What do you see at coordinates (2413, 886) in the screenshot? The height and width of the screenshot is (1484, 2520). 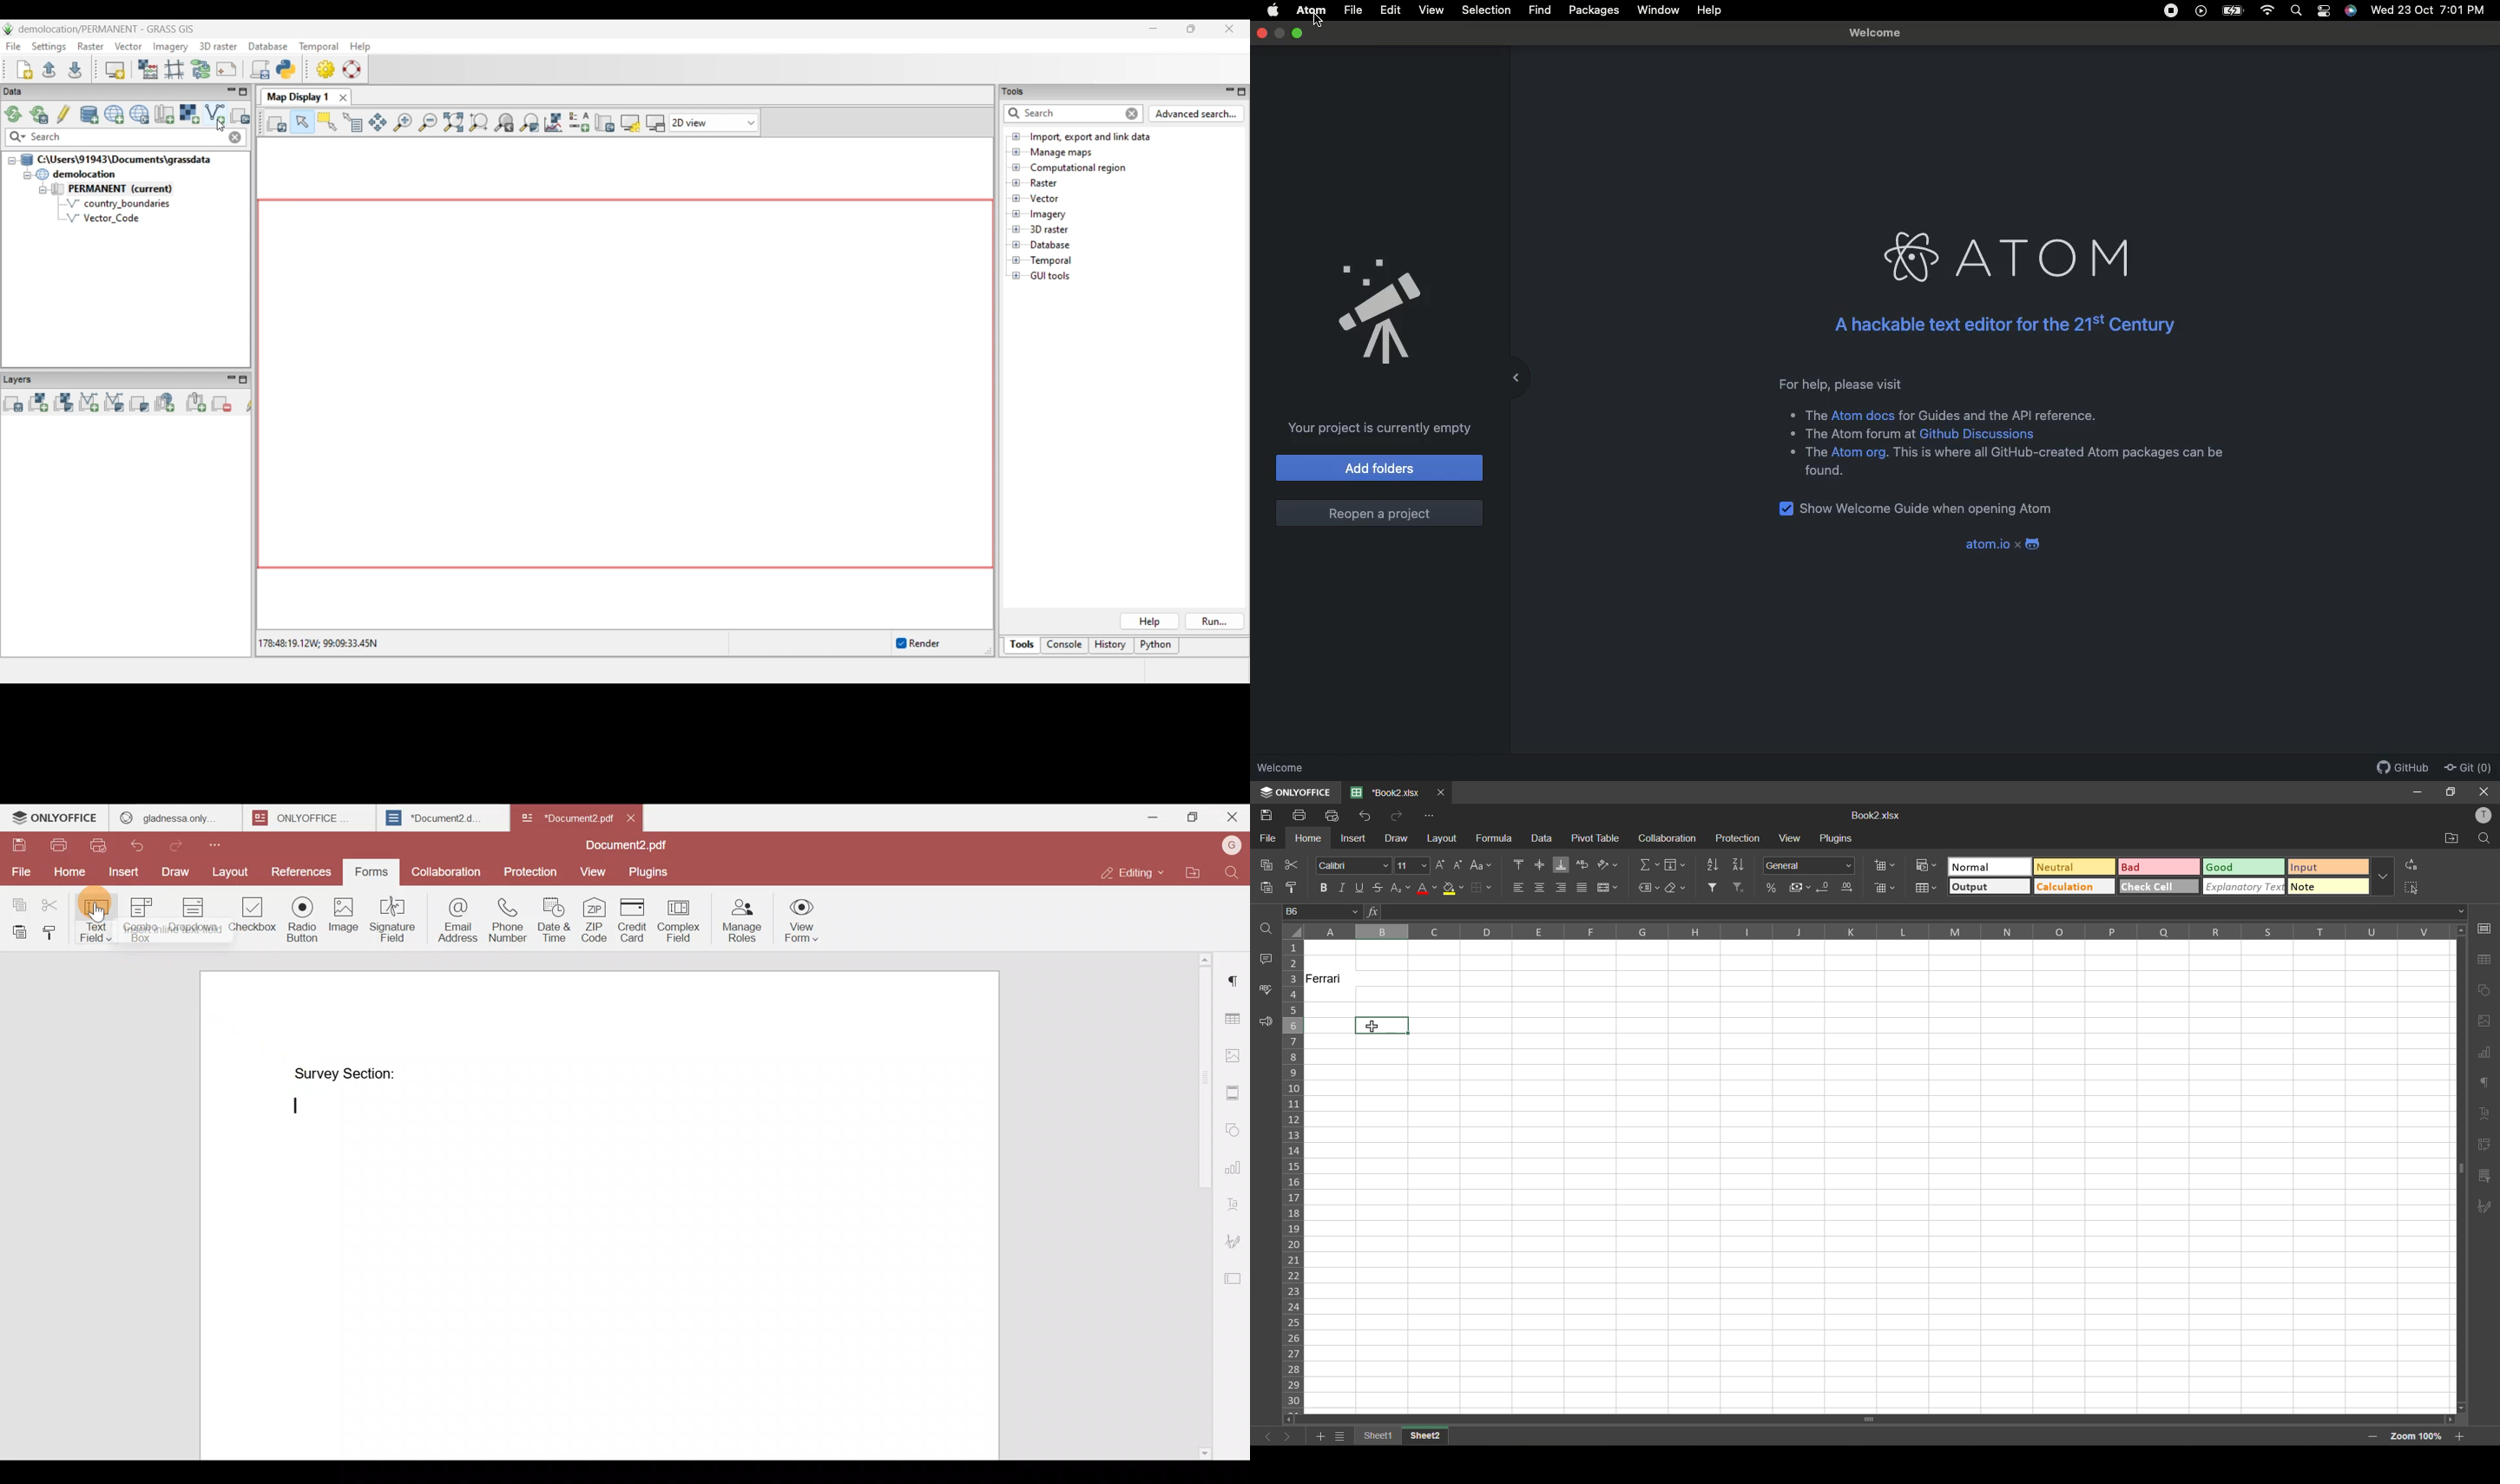 I see `select cell` at bounding box center [2413, 886].